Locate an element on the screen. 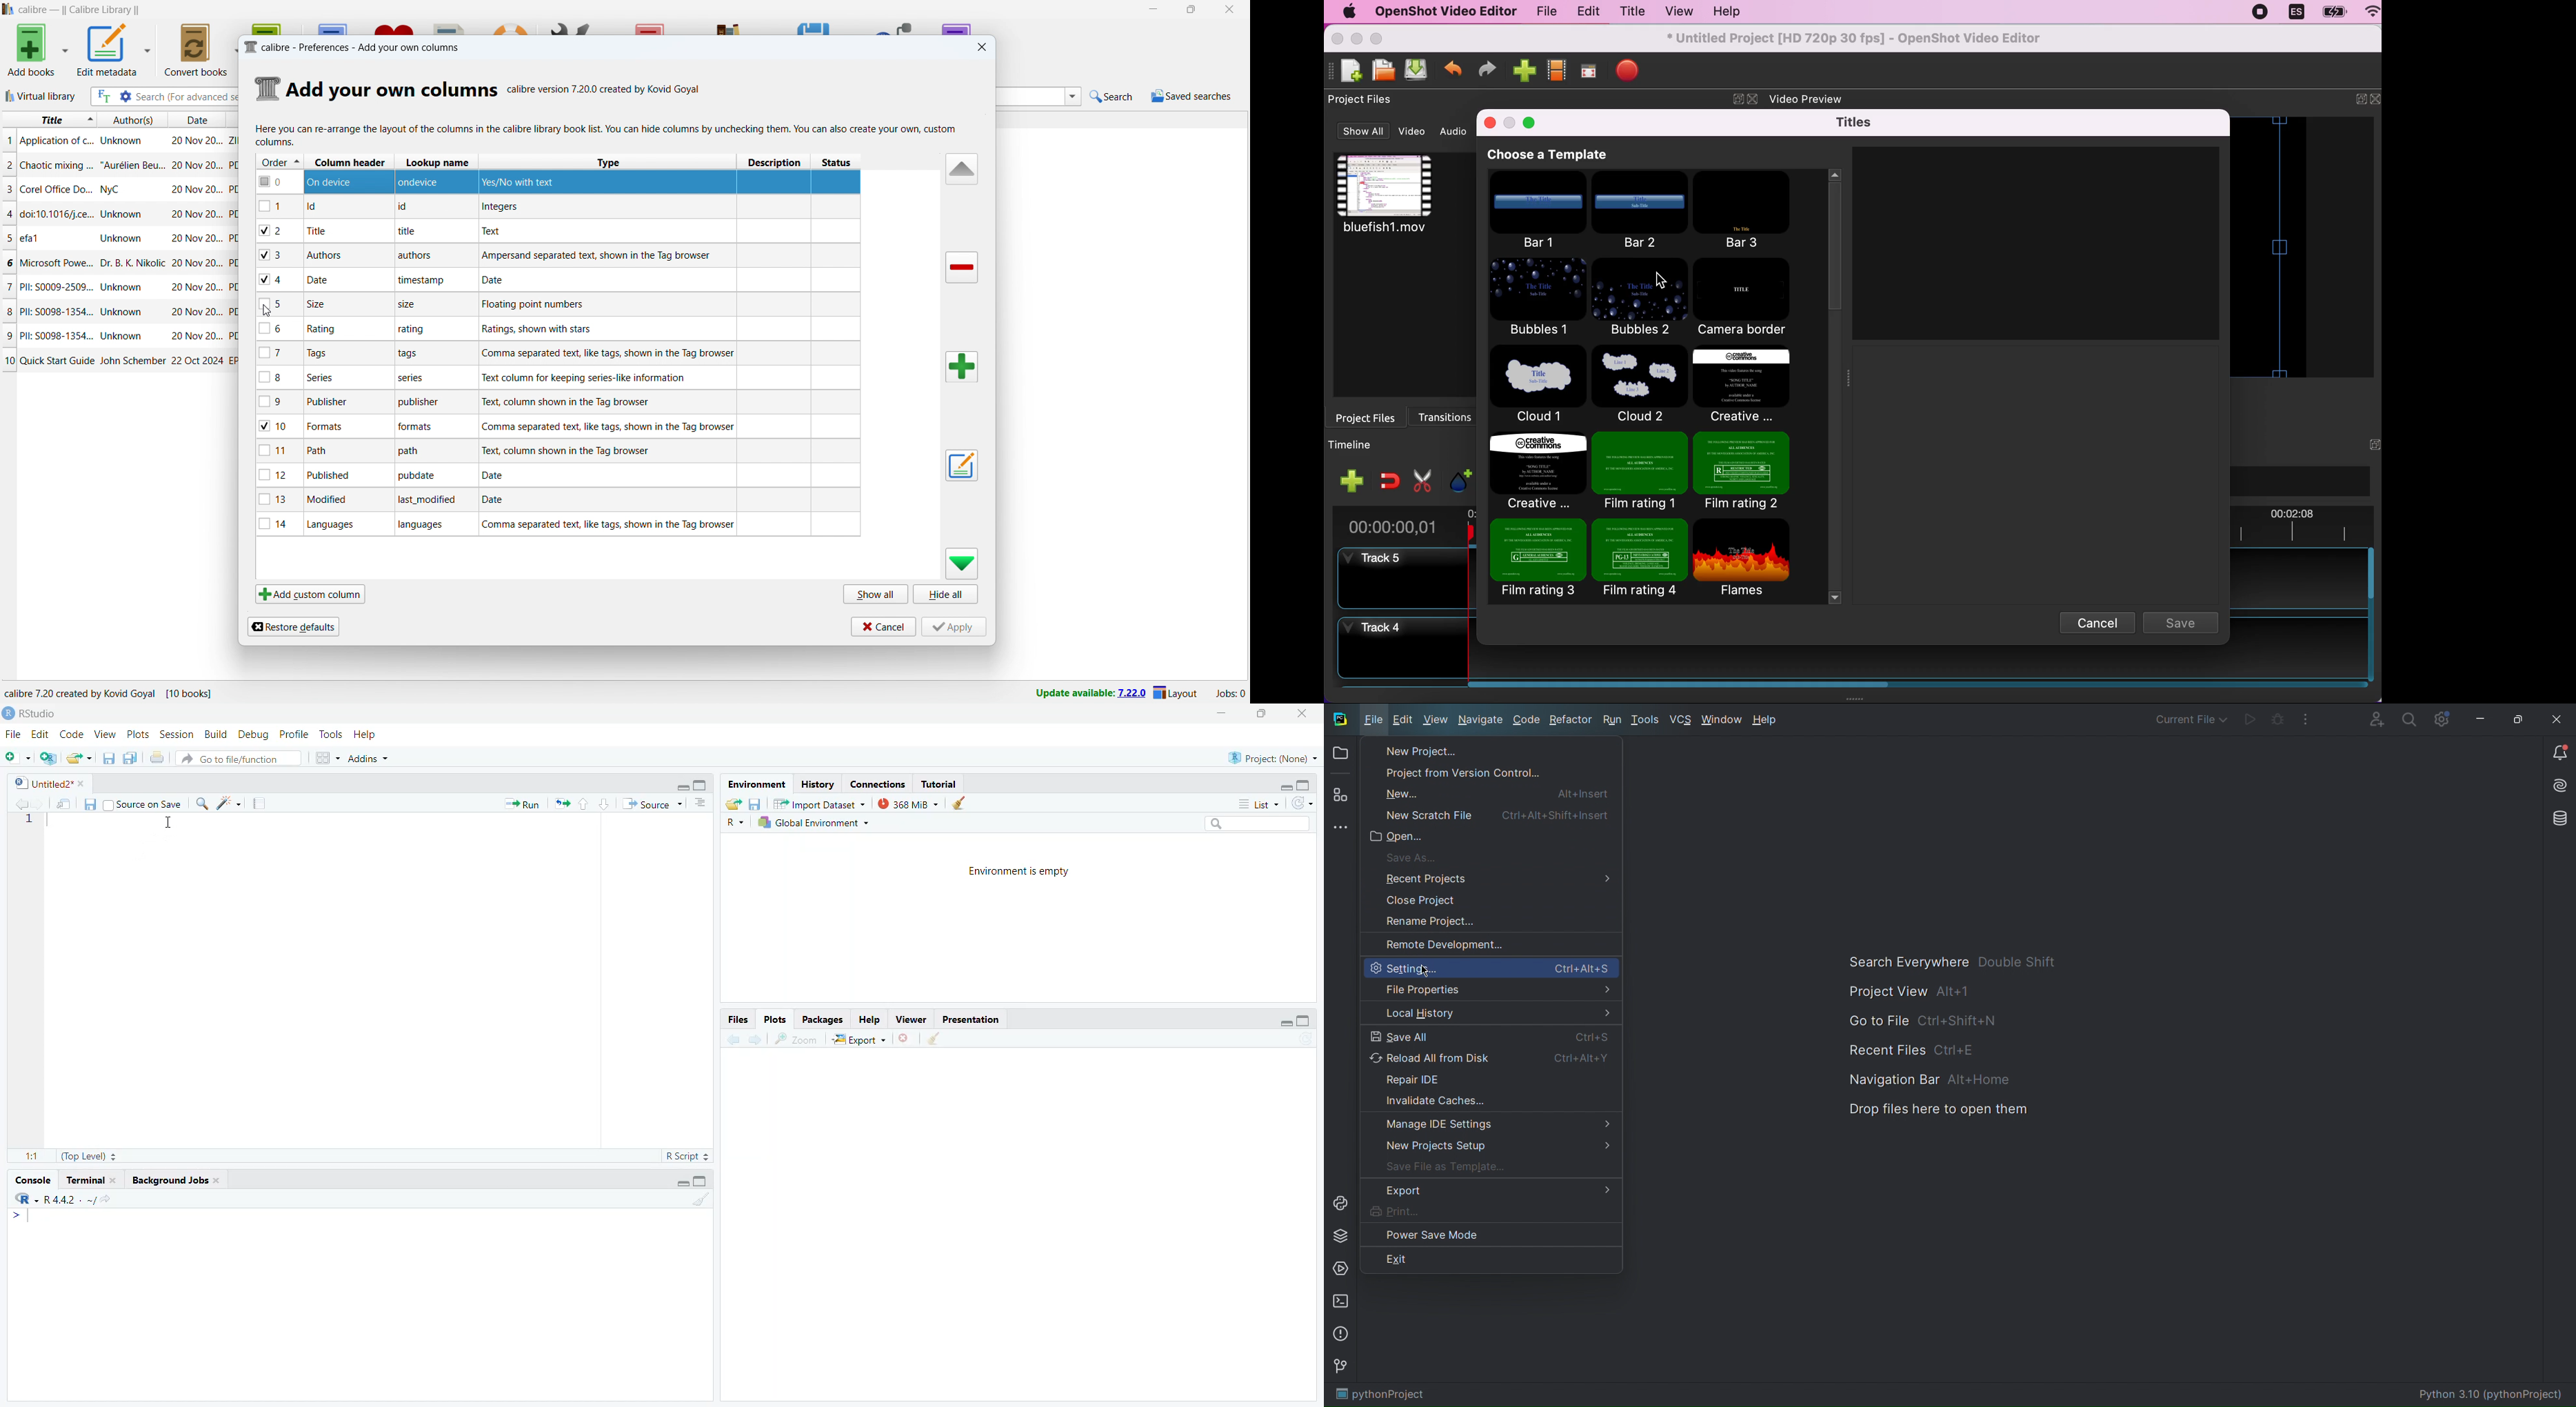  Type is located at coordinates (605, 163).